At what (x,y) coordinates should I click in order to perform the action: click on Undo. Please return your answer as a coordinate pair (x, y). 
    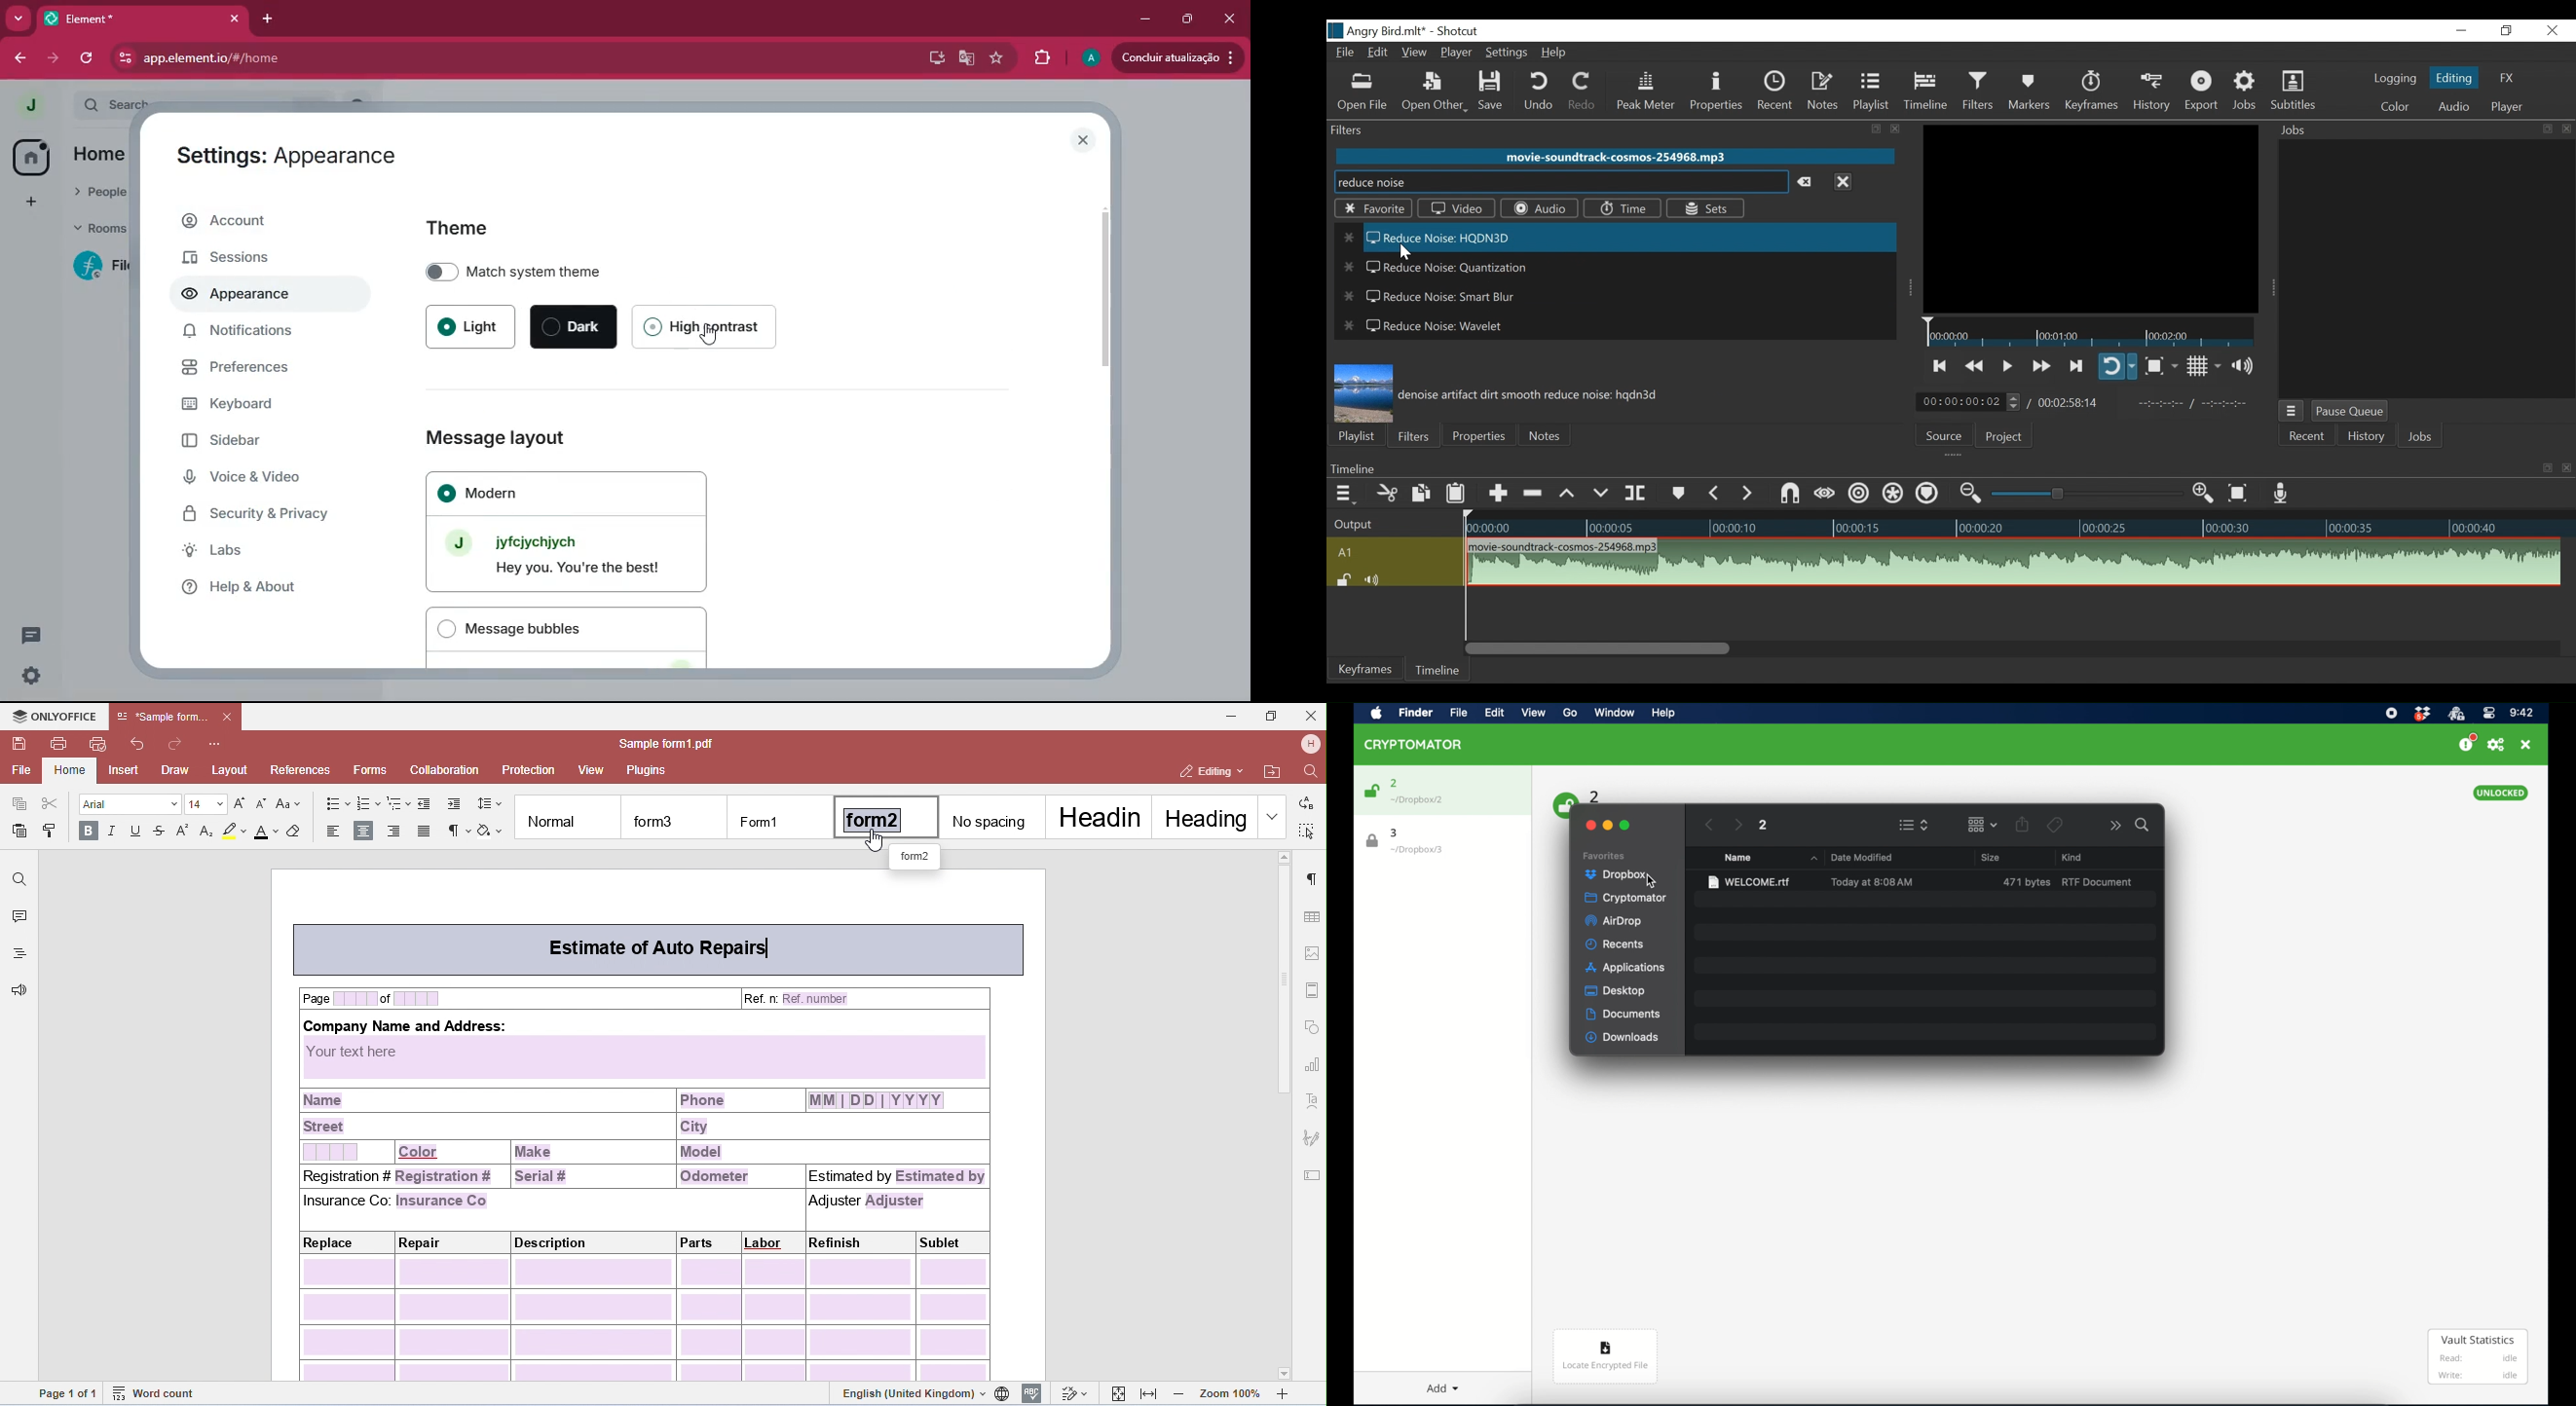
    Looking at the image, I should click on (1539, 92).